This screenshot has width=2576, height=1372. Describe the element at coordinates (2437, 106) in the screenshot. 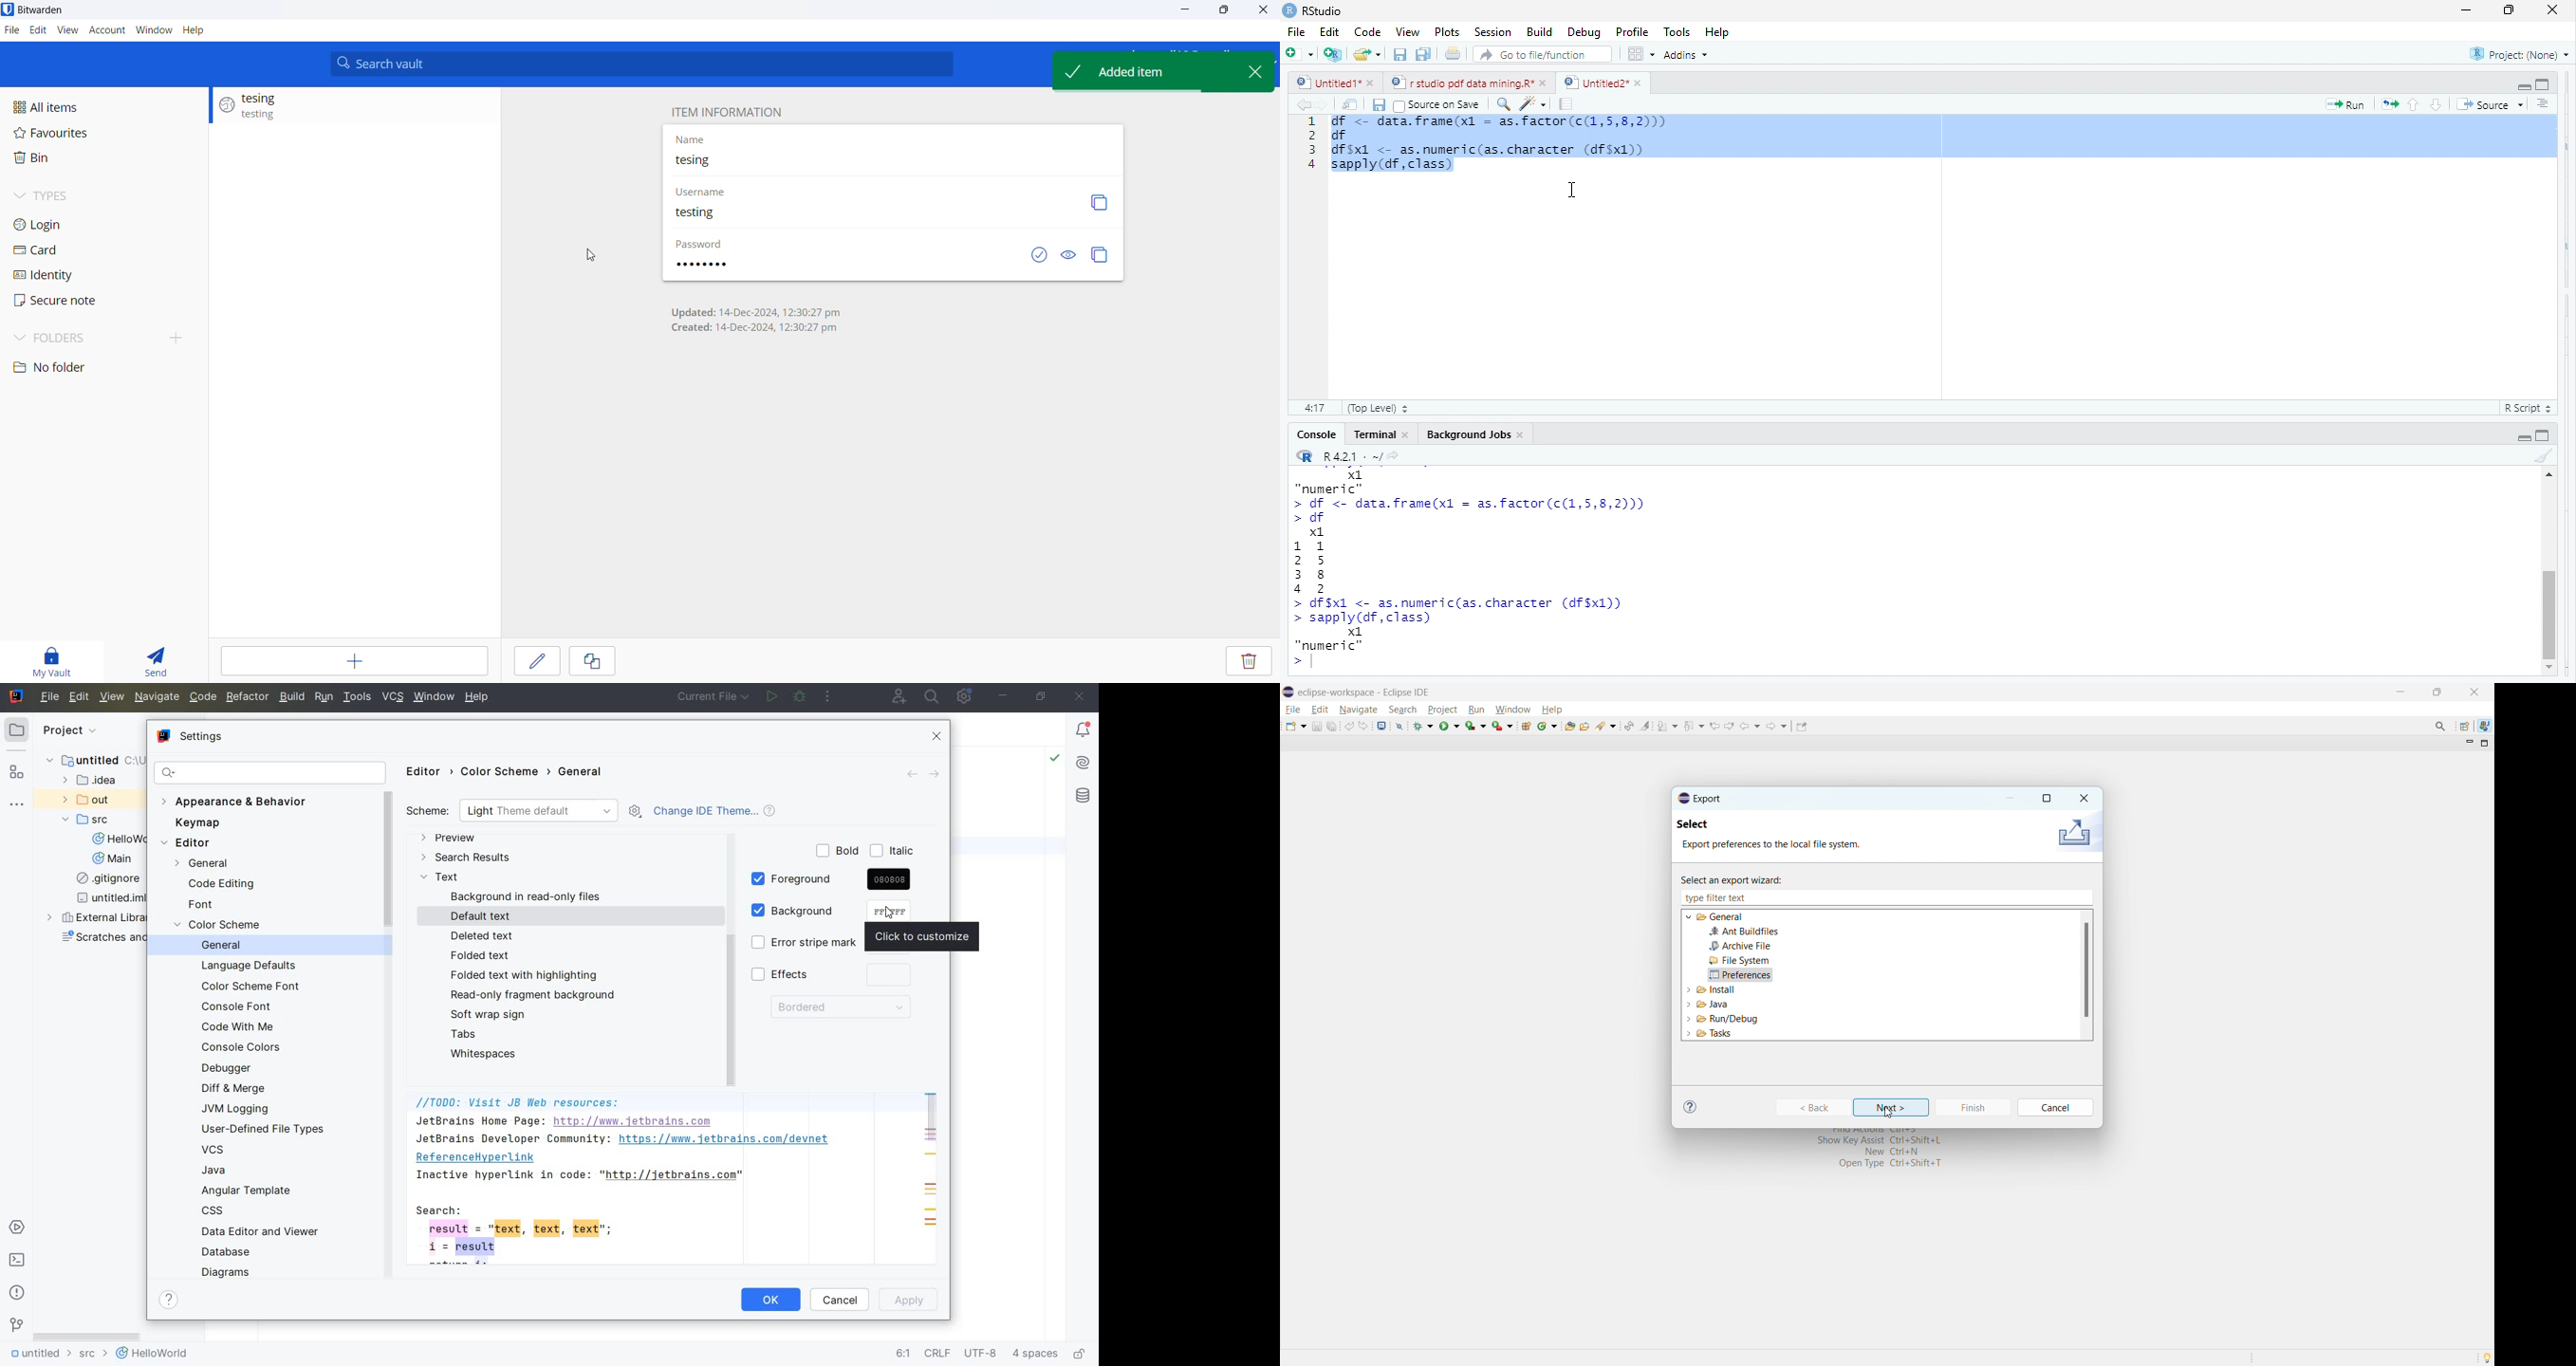

I see `go to next section /chunk` at that location.